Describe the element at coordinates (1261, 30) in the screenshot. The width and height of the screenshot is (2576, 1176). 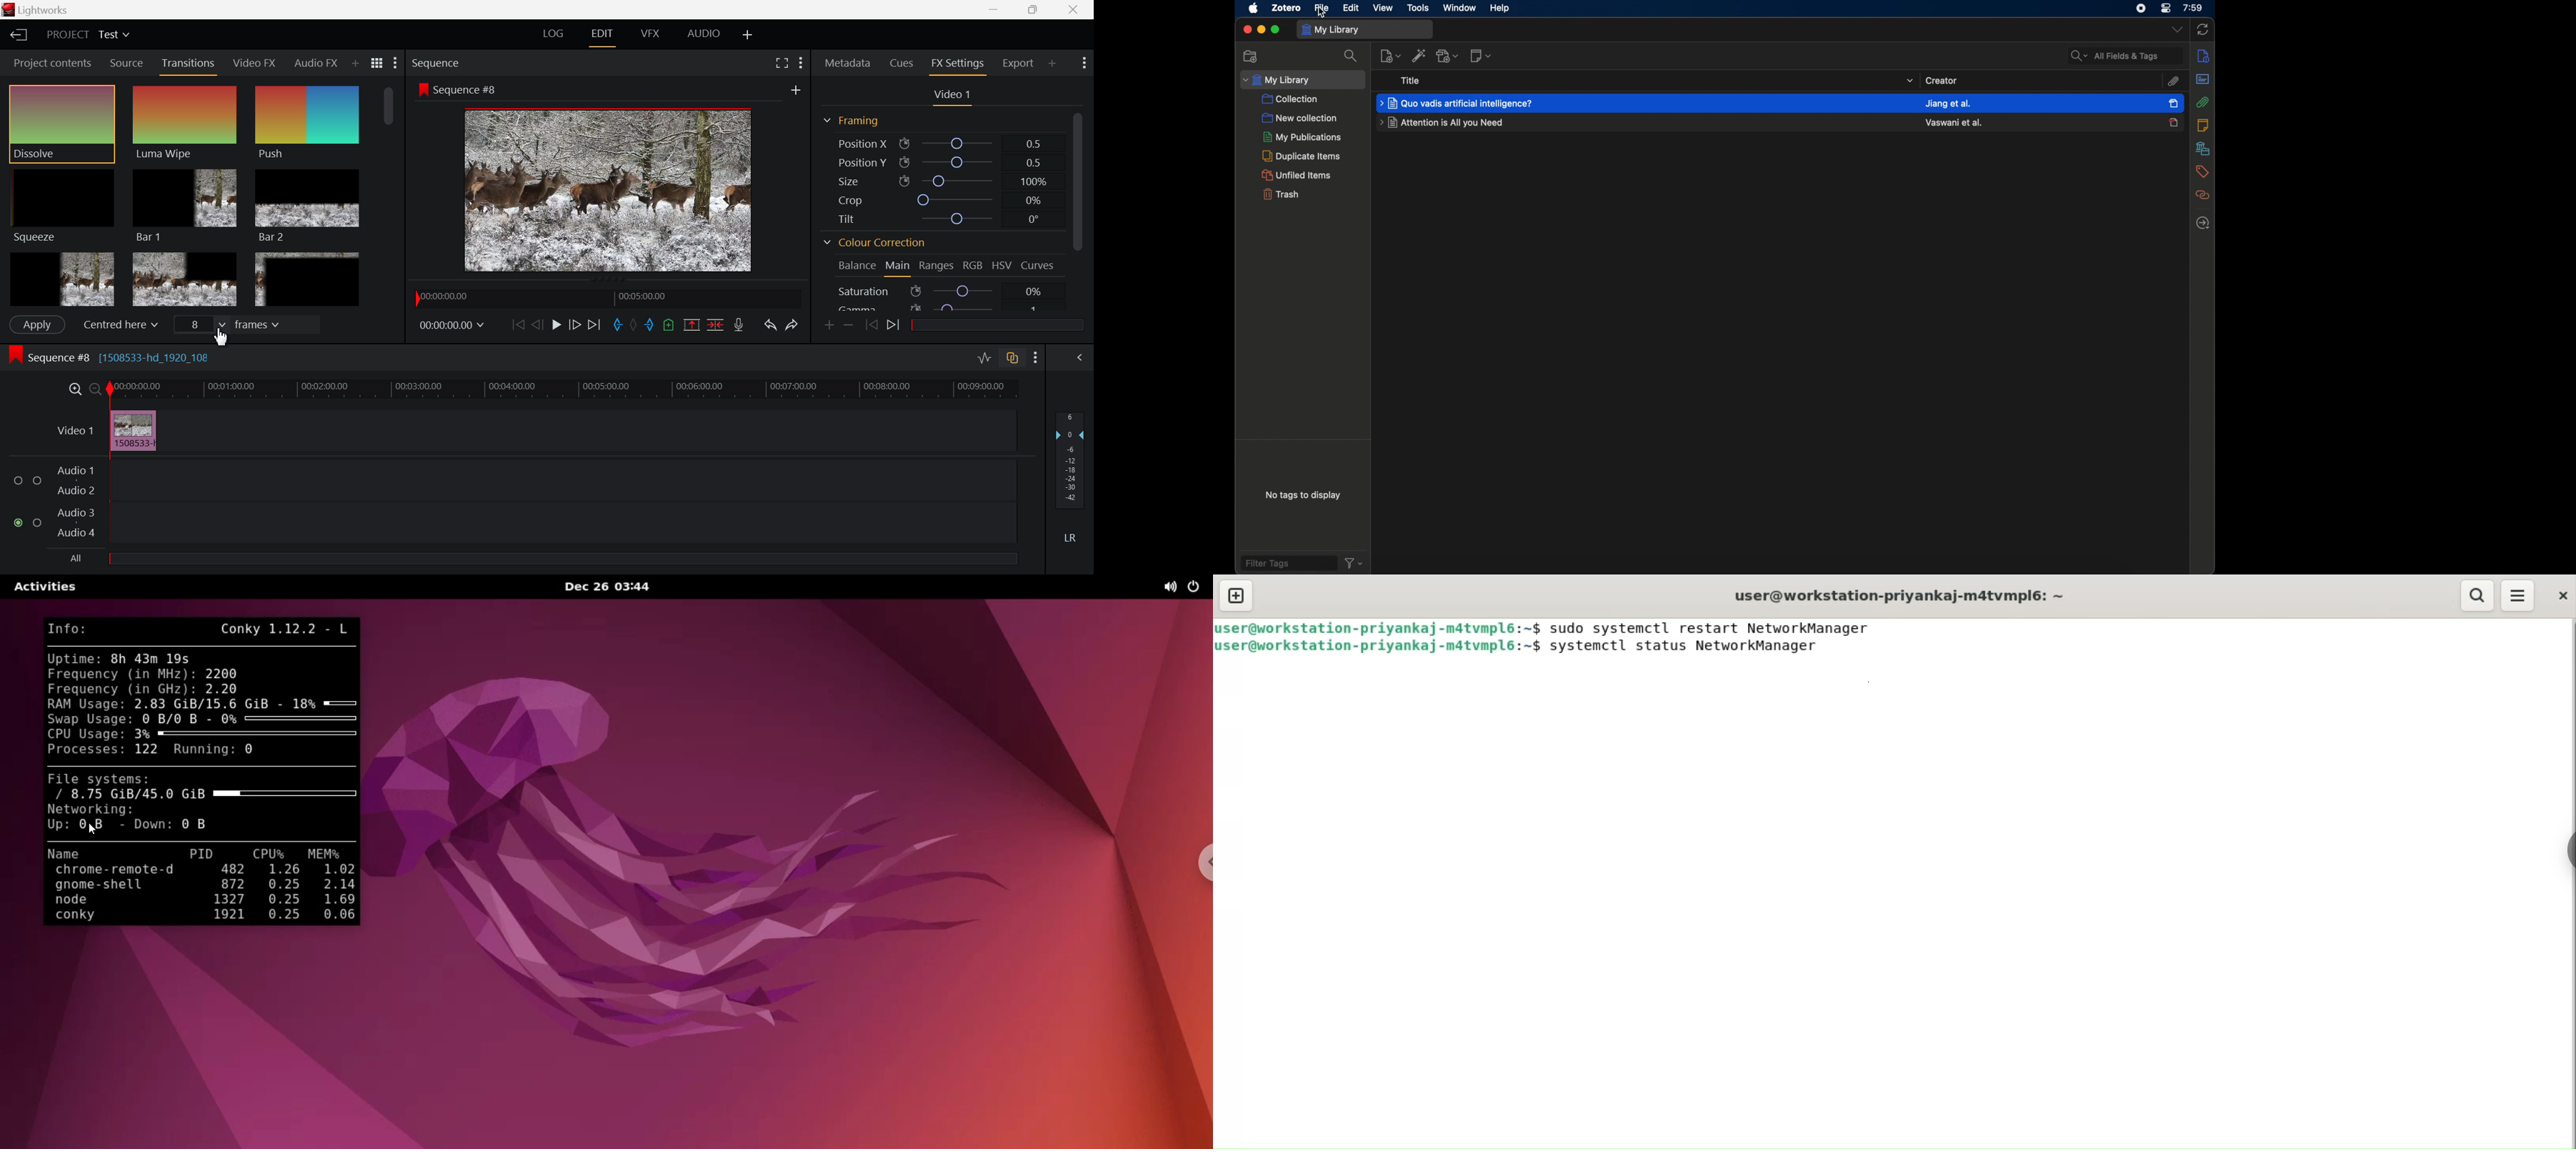
I see `minimize` at that location.